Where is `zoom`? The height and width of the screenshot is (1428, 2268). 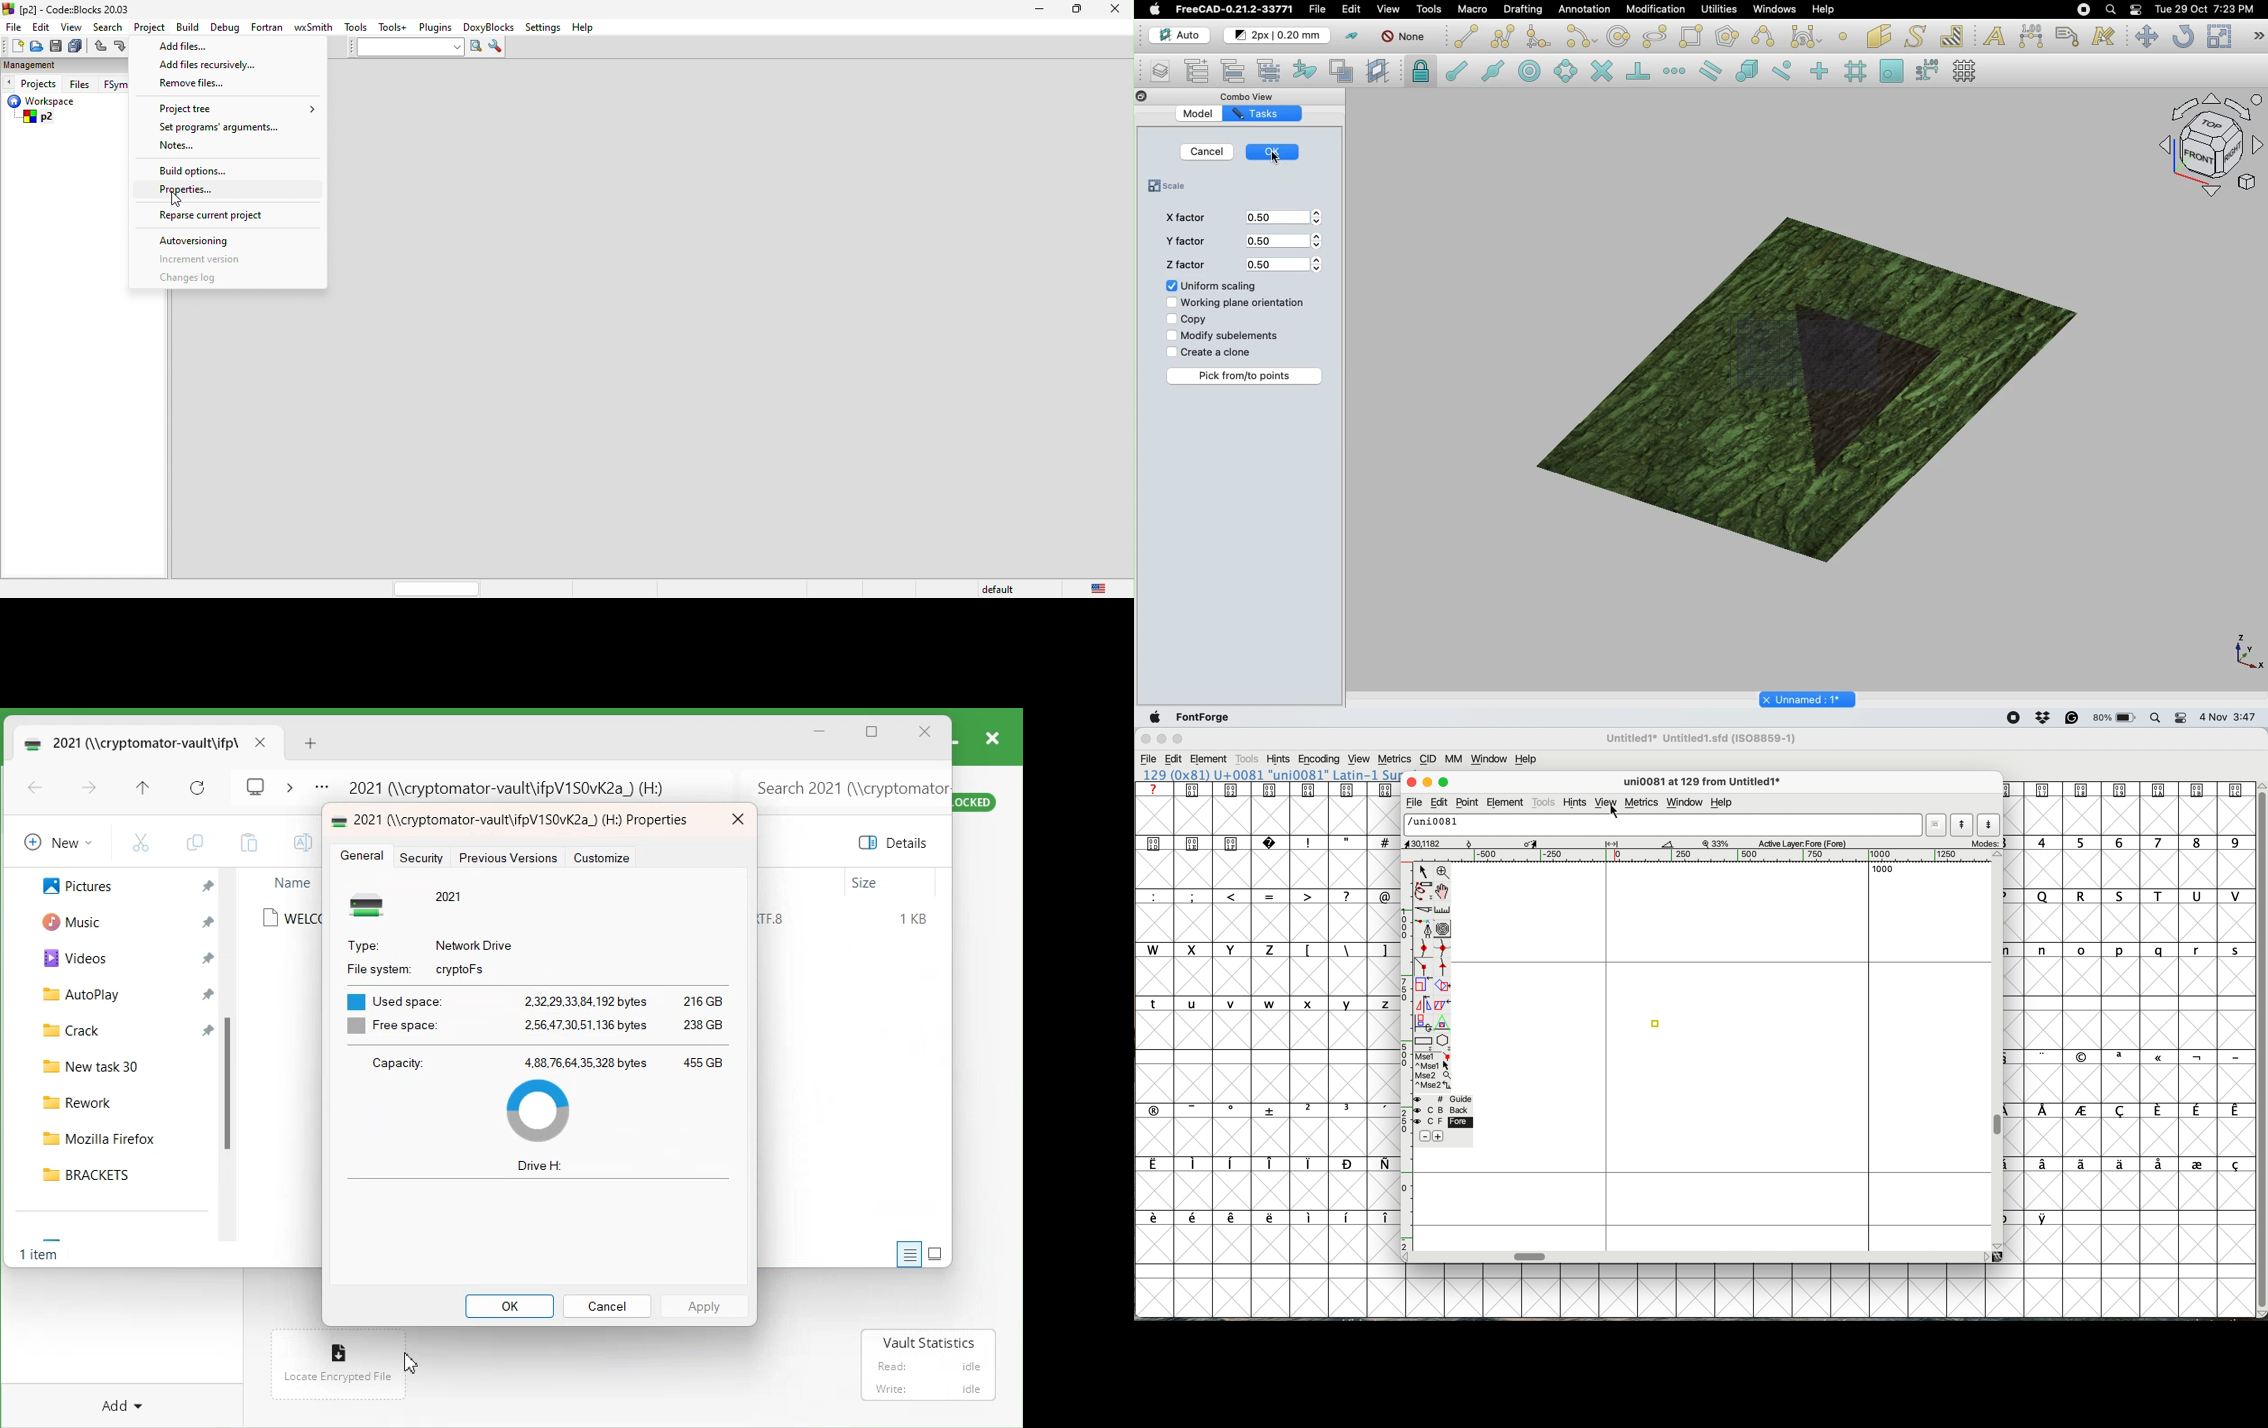
zoom is located at coordinates (1445, 872).